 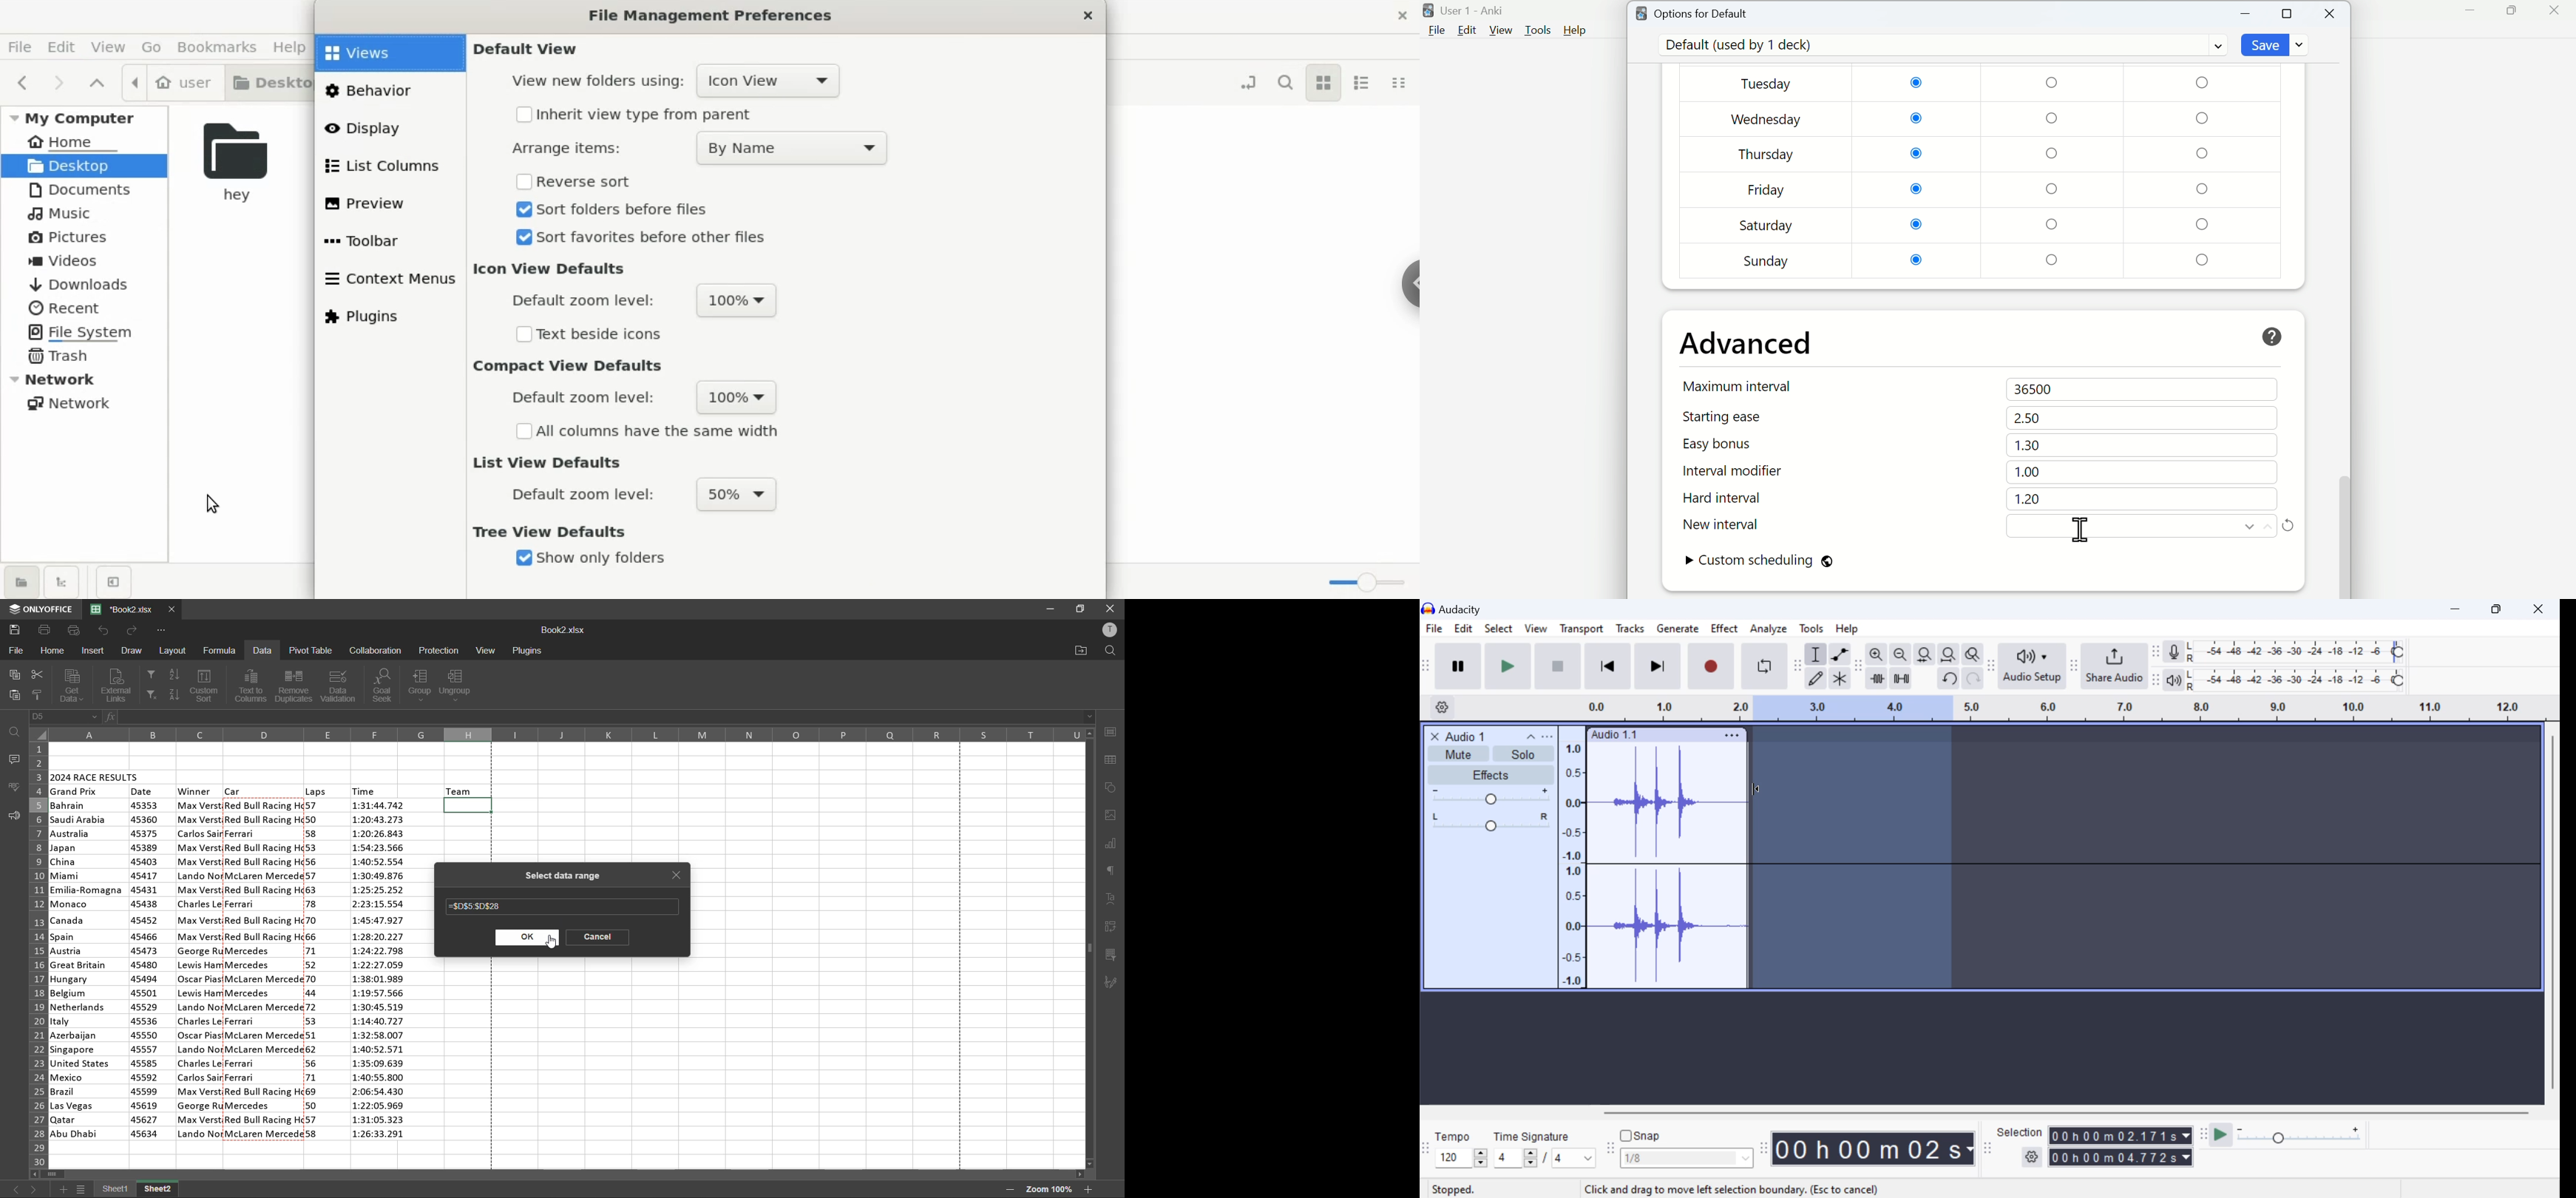 I want to click on sheet list, so click(x=83, y=1191).